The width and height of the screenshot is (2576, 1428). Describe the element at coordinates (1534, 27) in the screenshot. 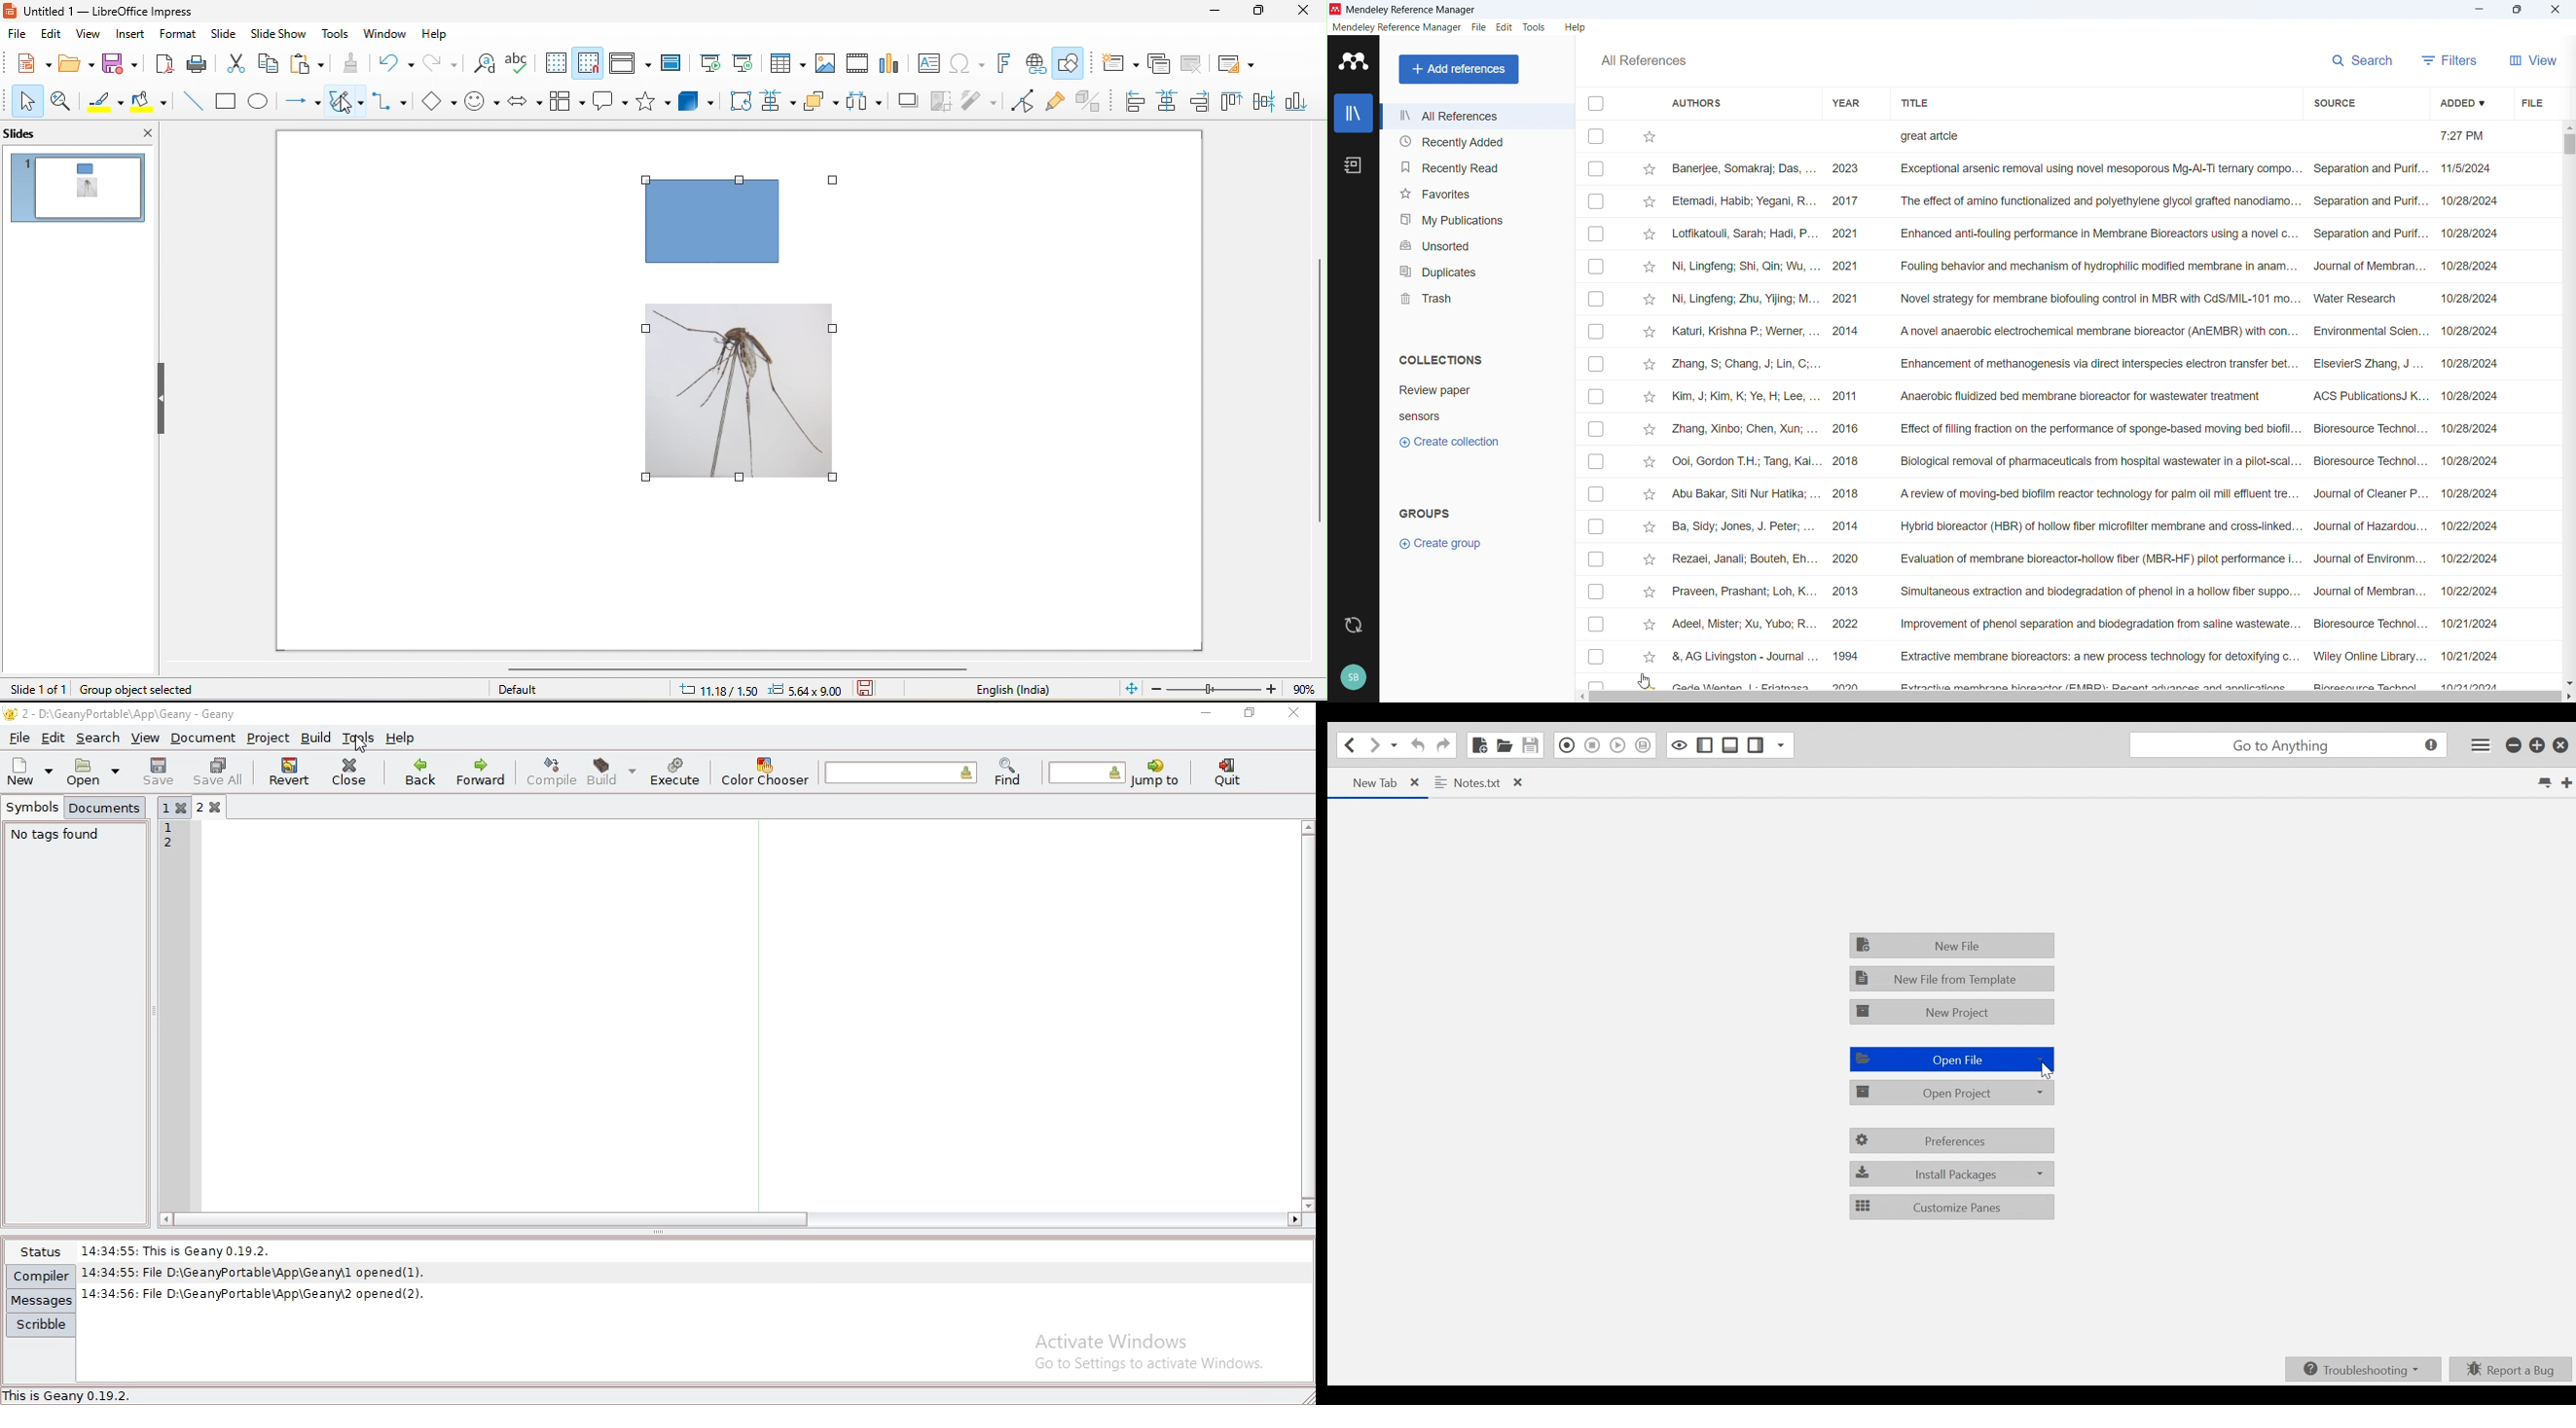

I see `Tools ` at that location.